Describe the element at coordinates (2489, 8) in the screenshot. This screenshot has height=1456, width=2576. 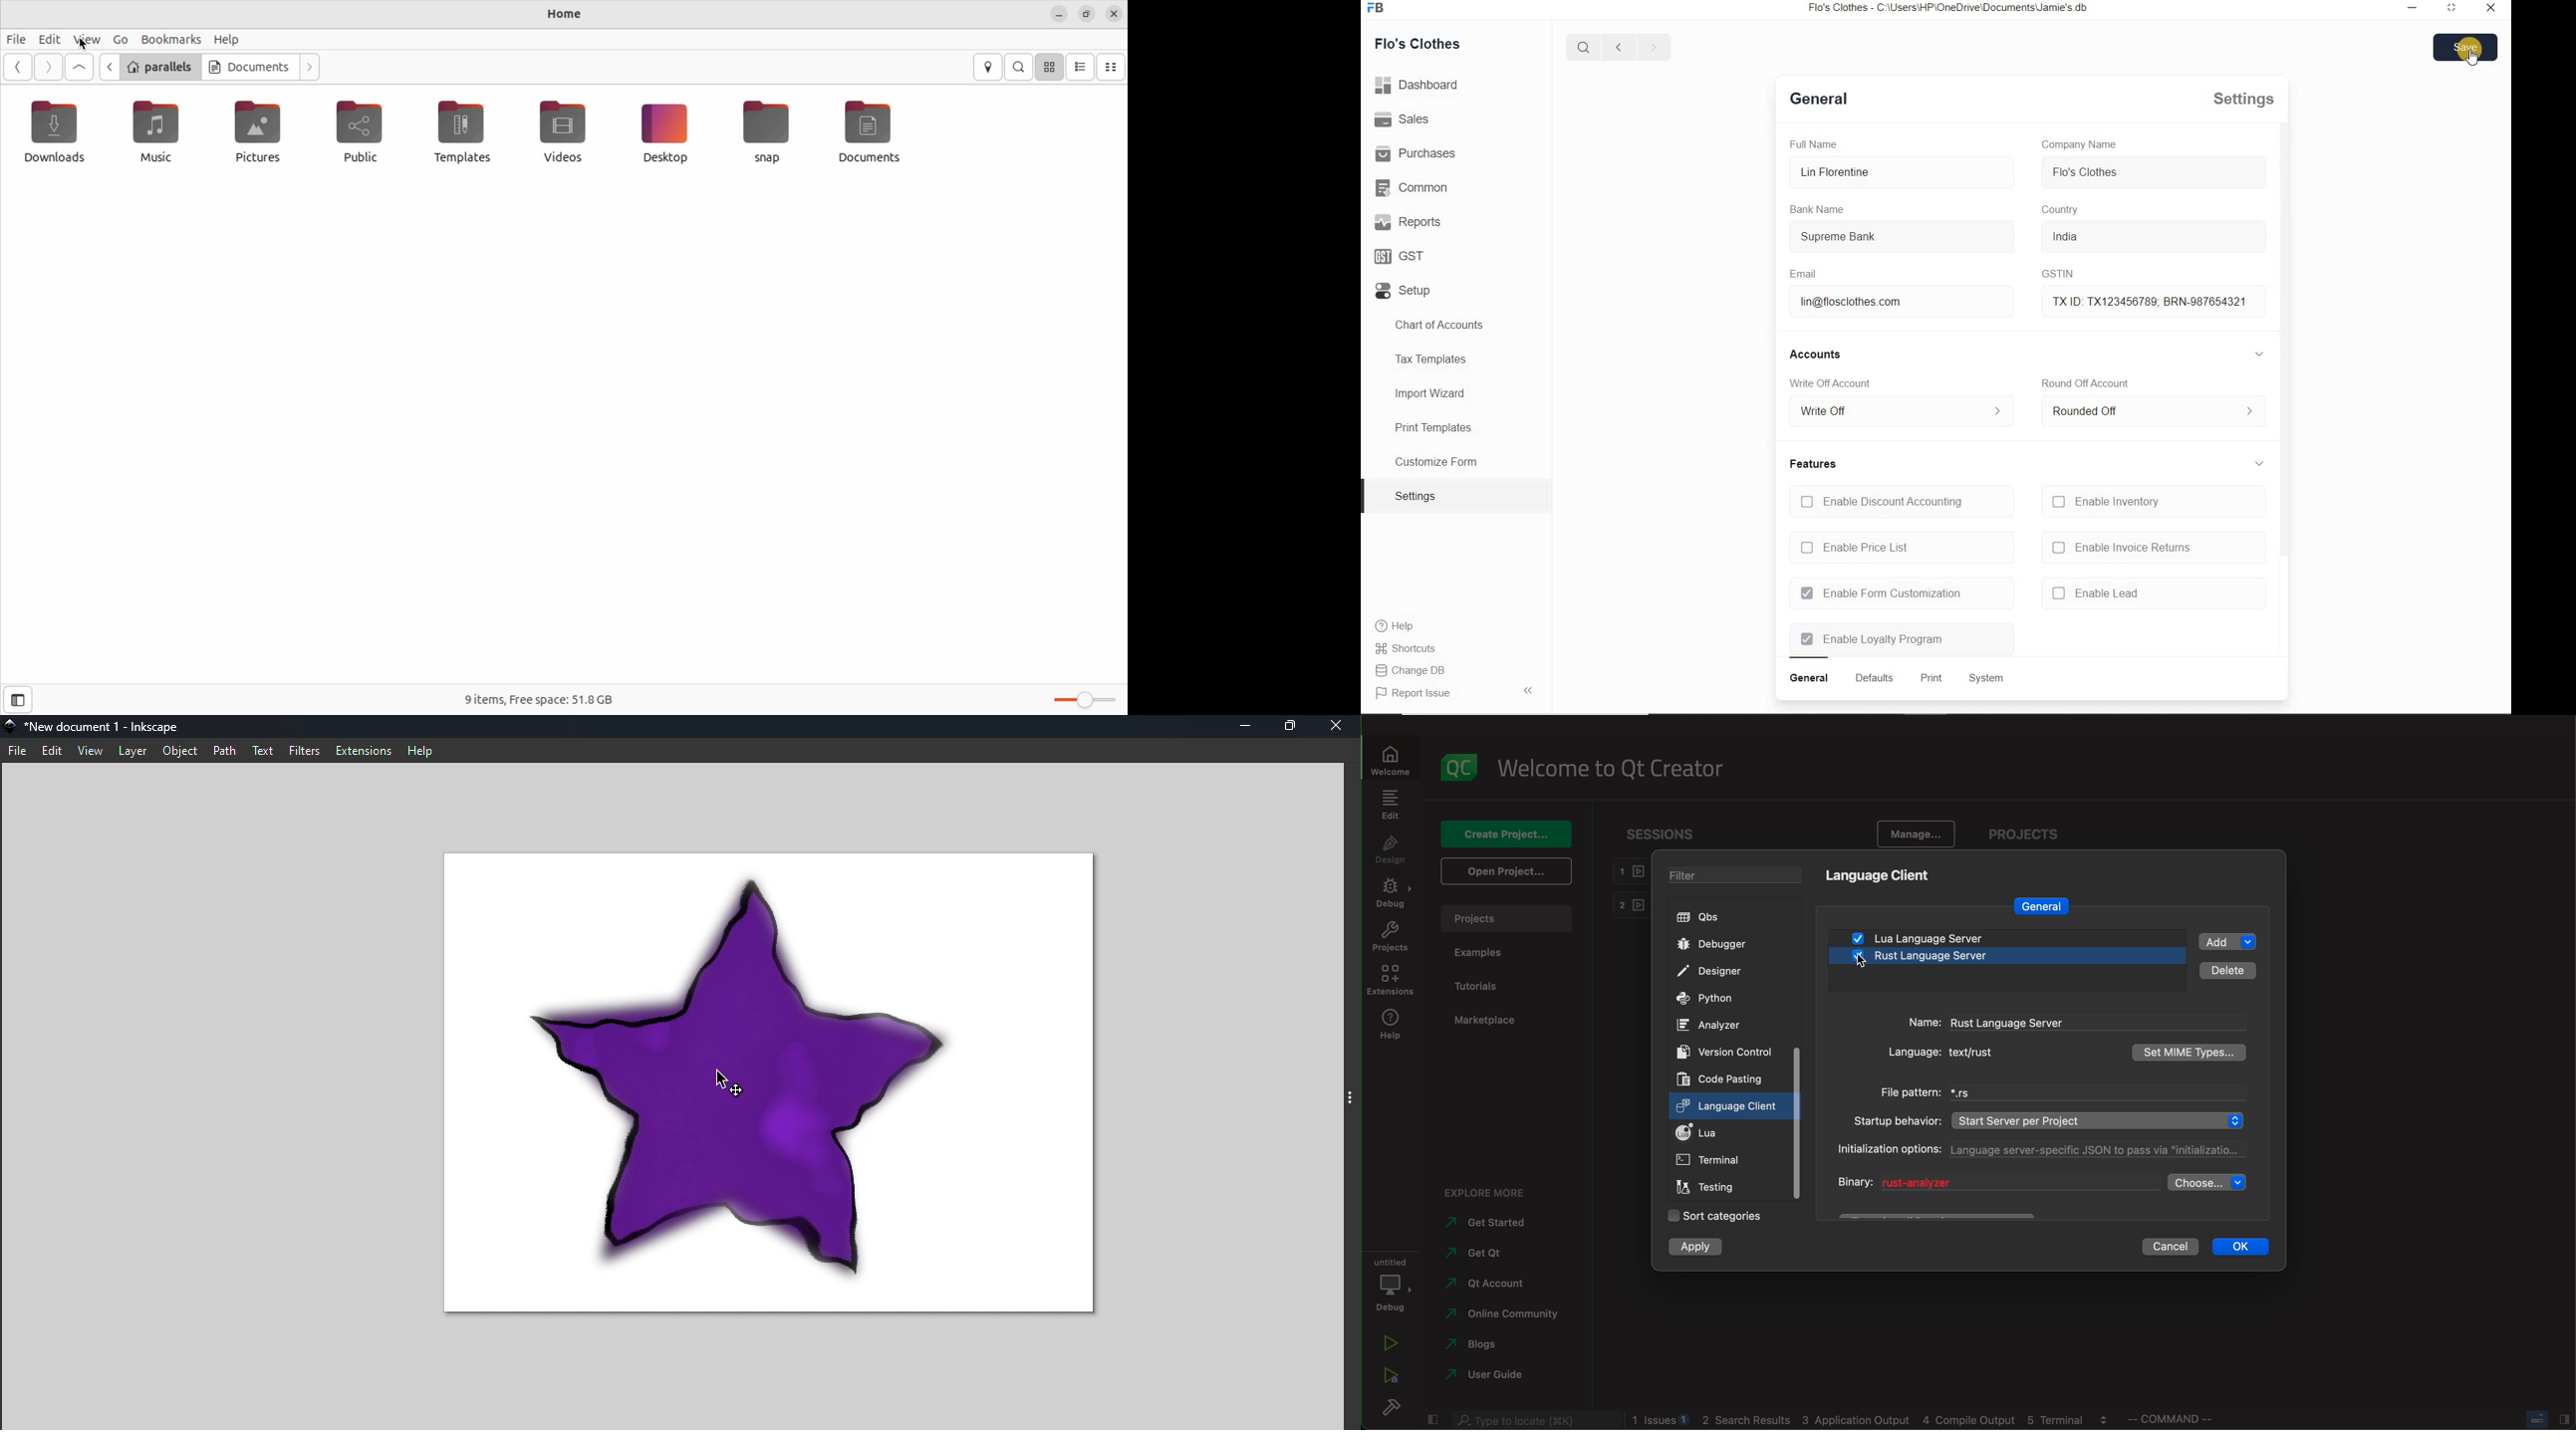
I see `close window` at that location.